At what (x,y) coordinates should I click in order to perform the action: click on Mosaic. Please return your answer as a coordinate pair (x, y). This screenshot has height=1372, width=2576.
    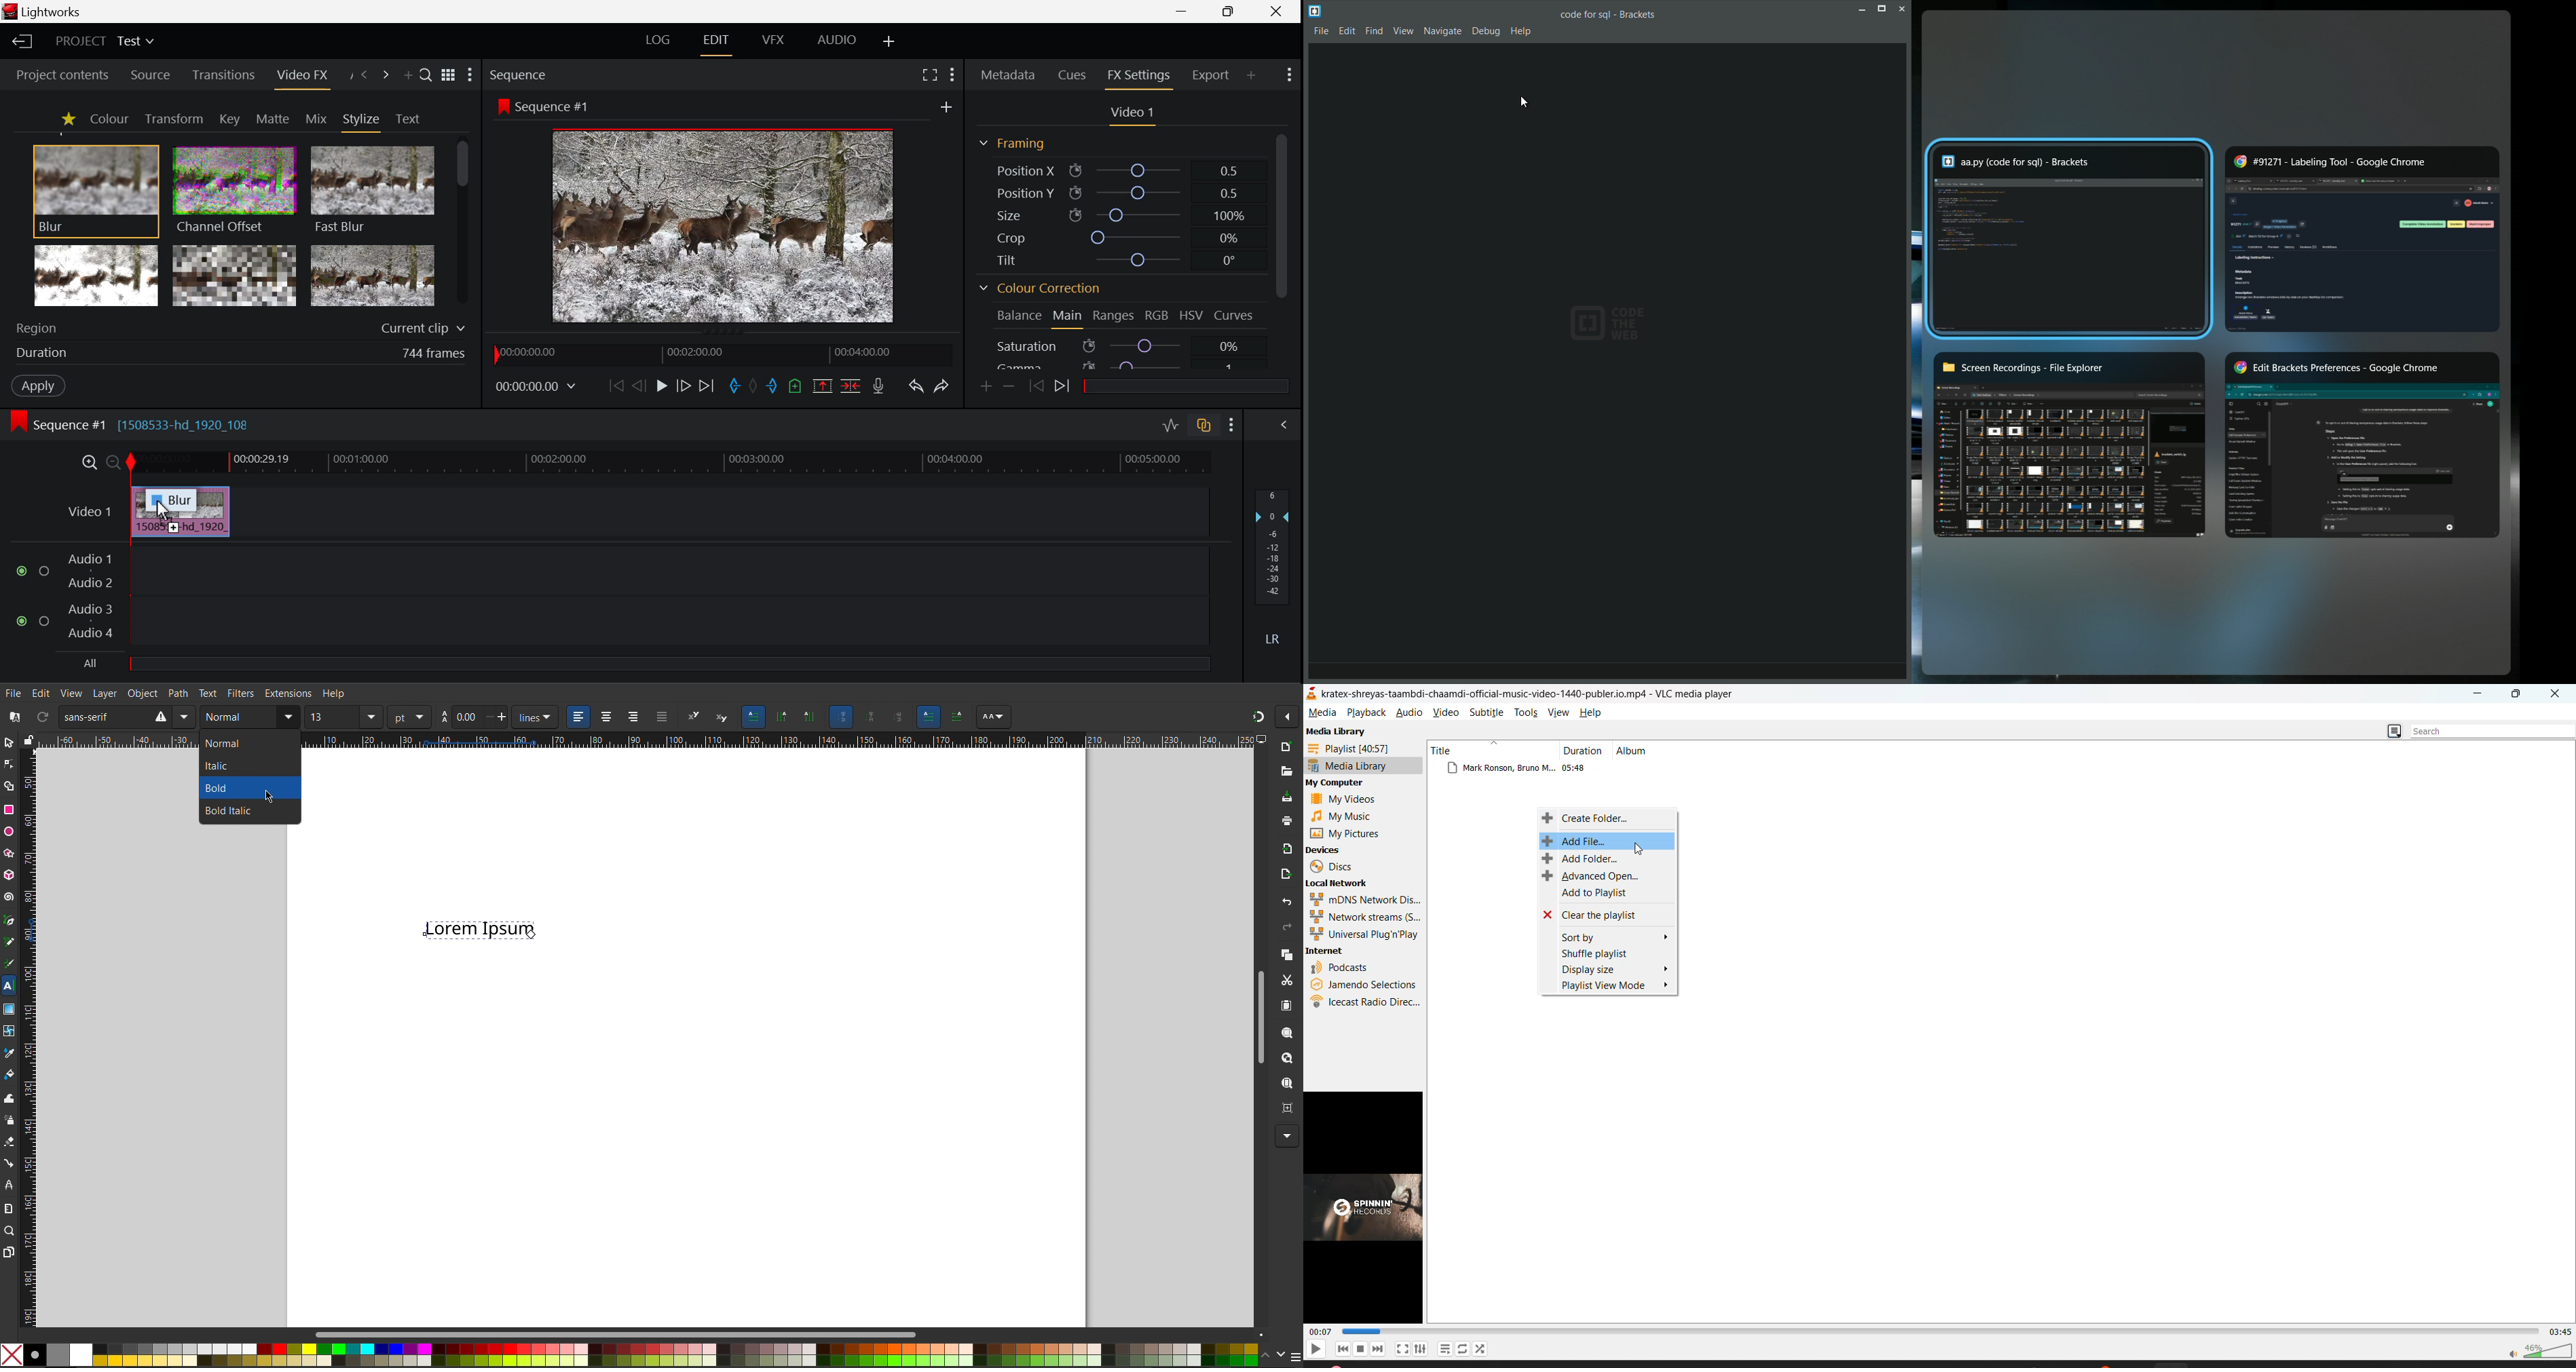
    Looking at the image, I should click on (236, 276).